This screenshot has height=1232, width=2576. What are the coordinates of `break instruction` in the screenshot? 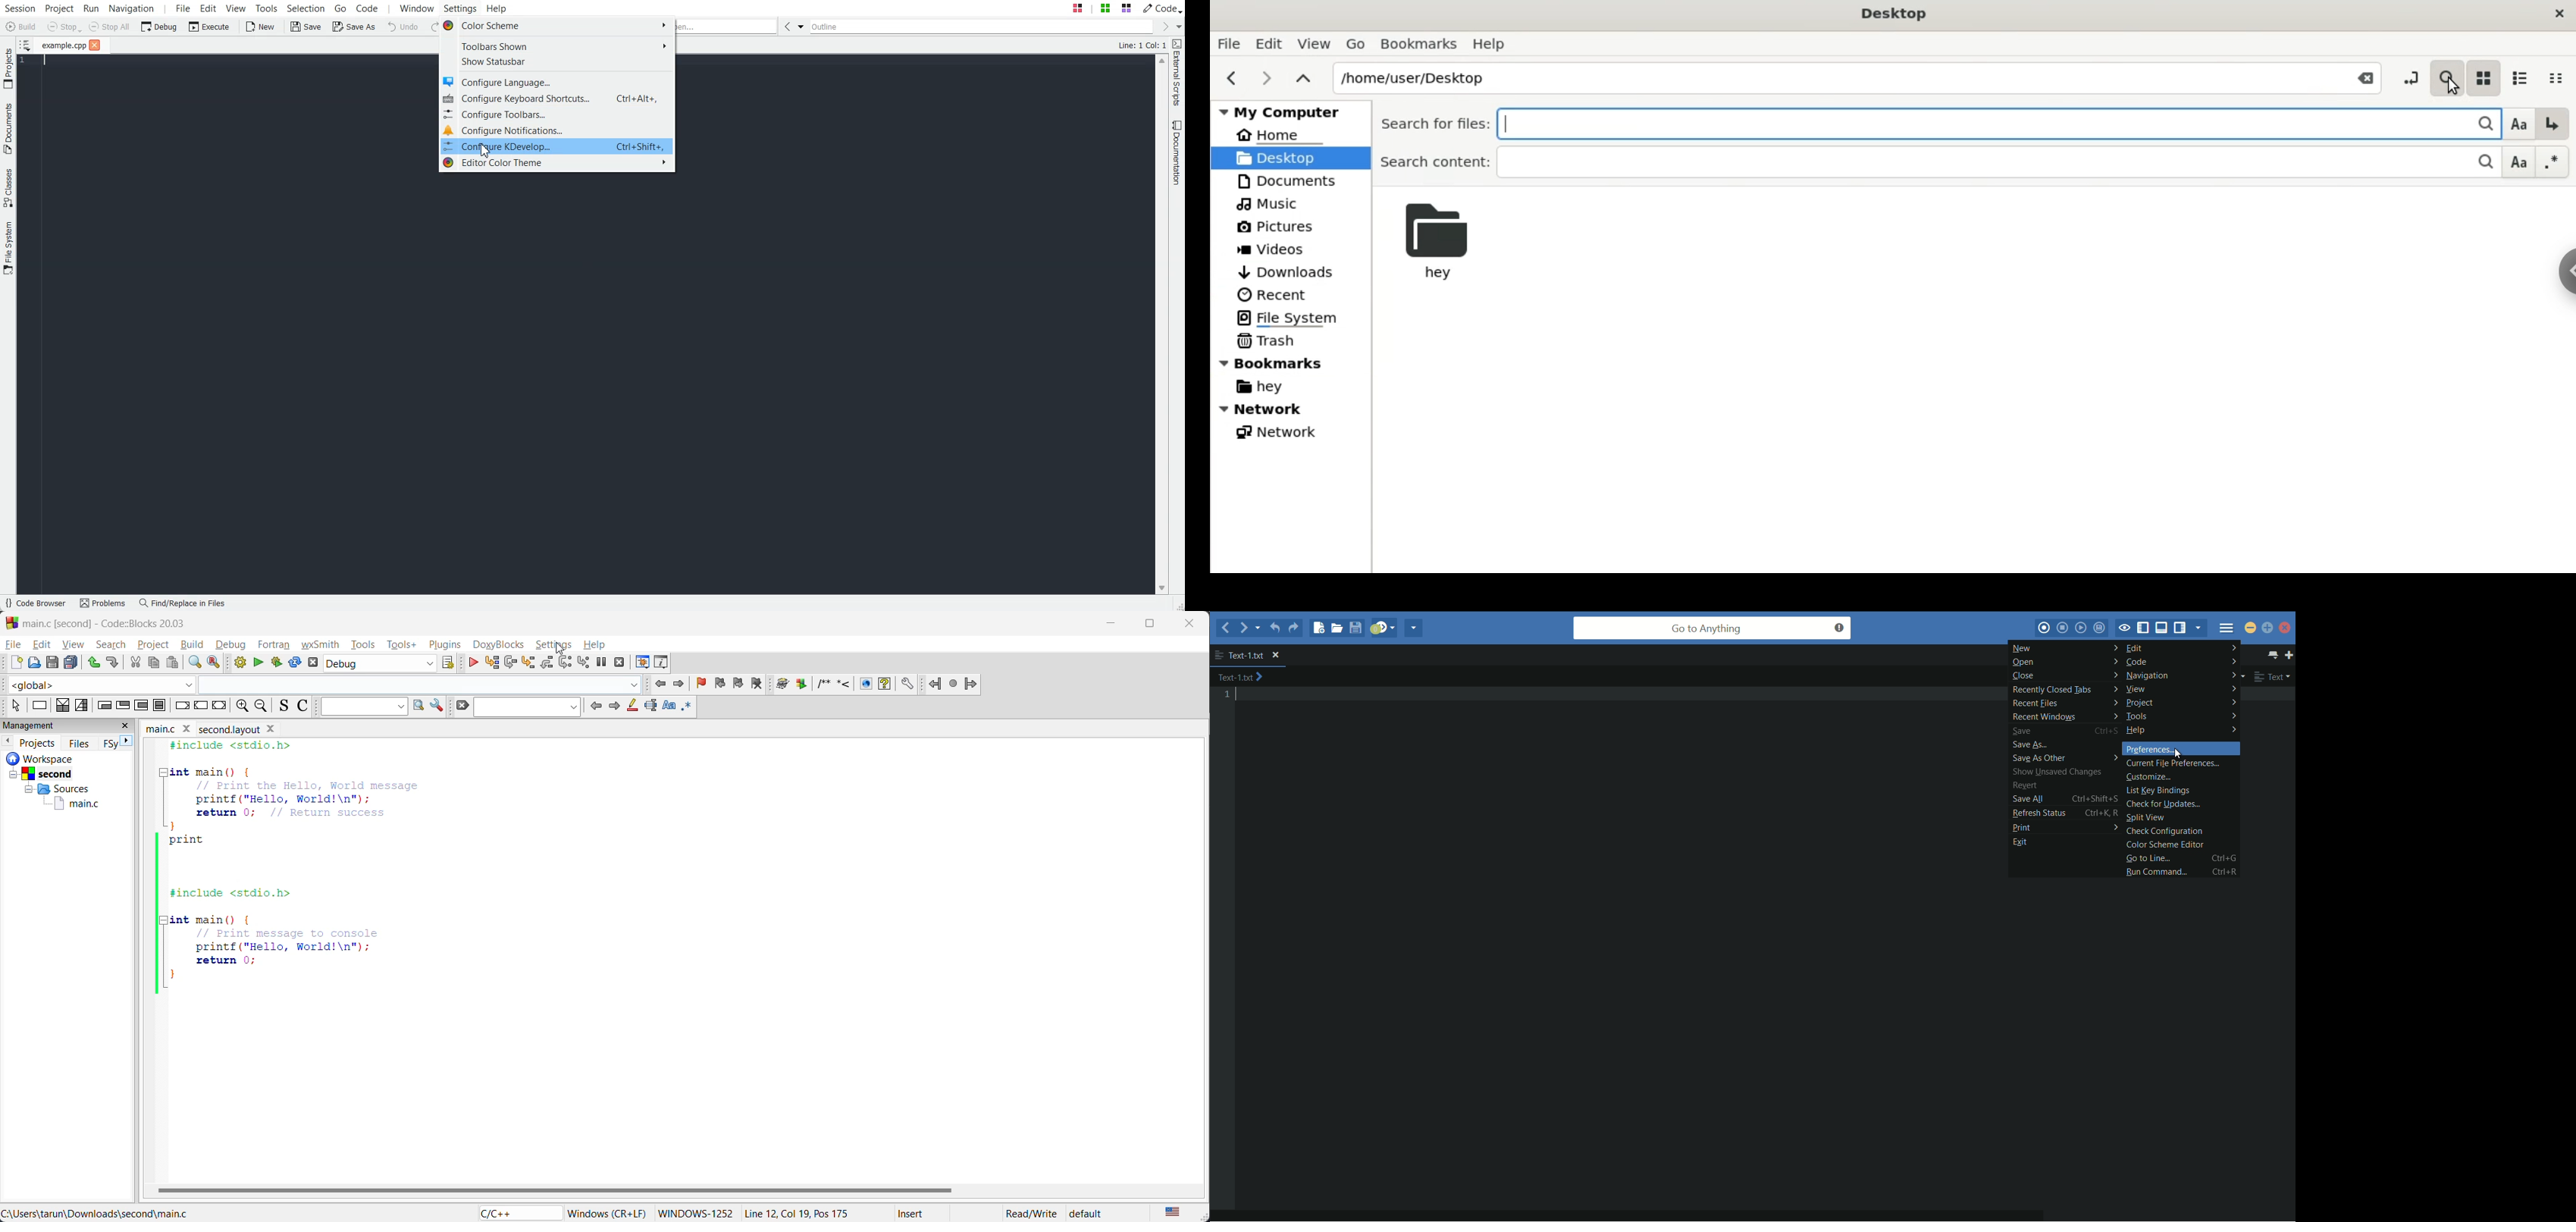 It's located at (181, 706).